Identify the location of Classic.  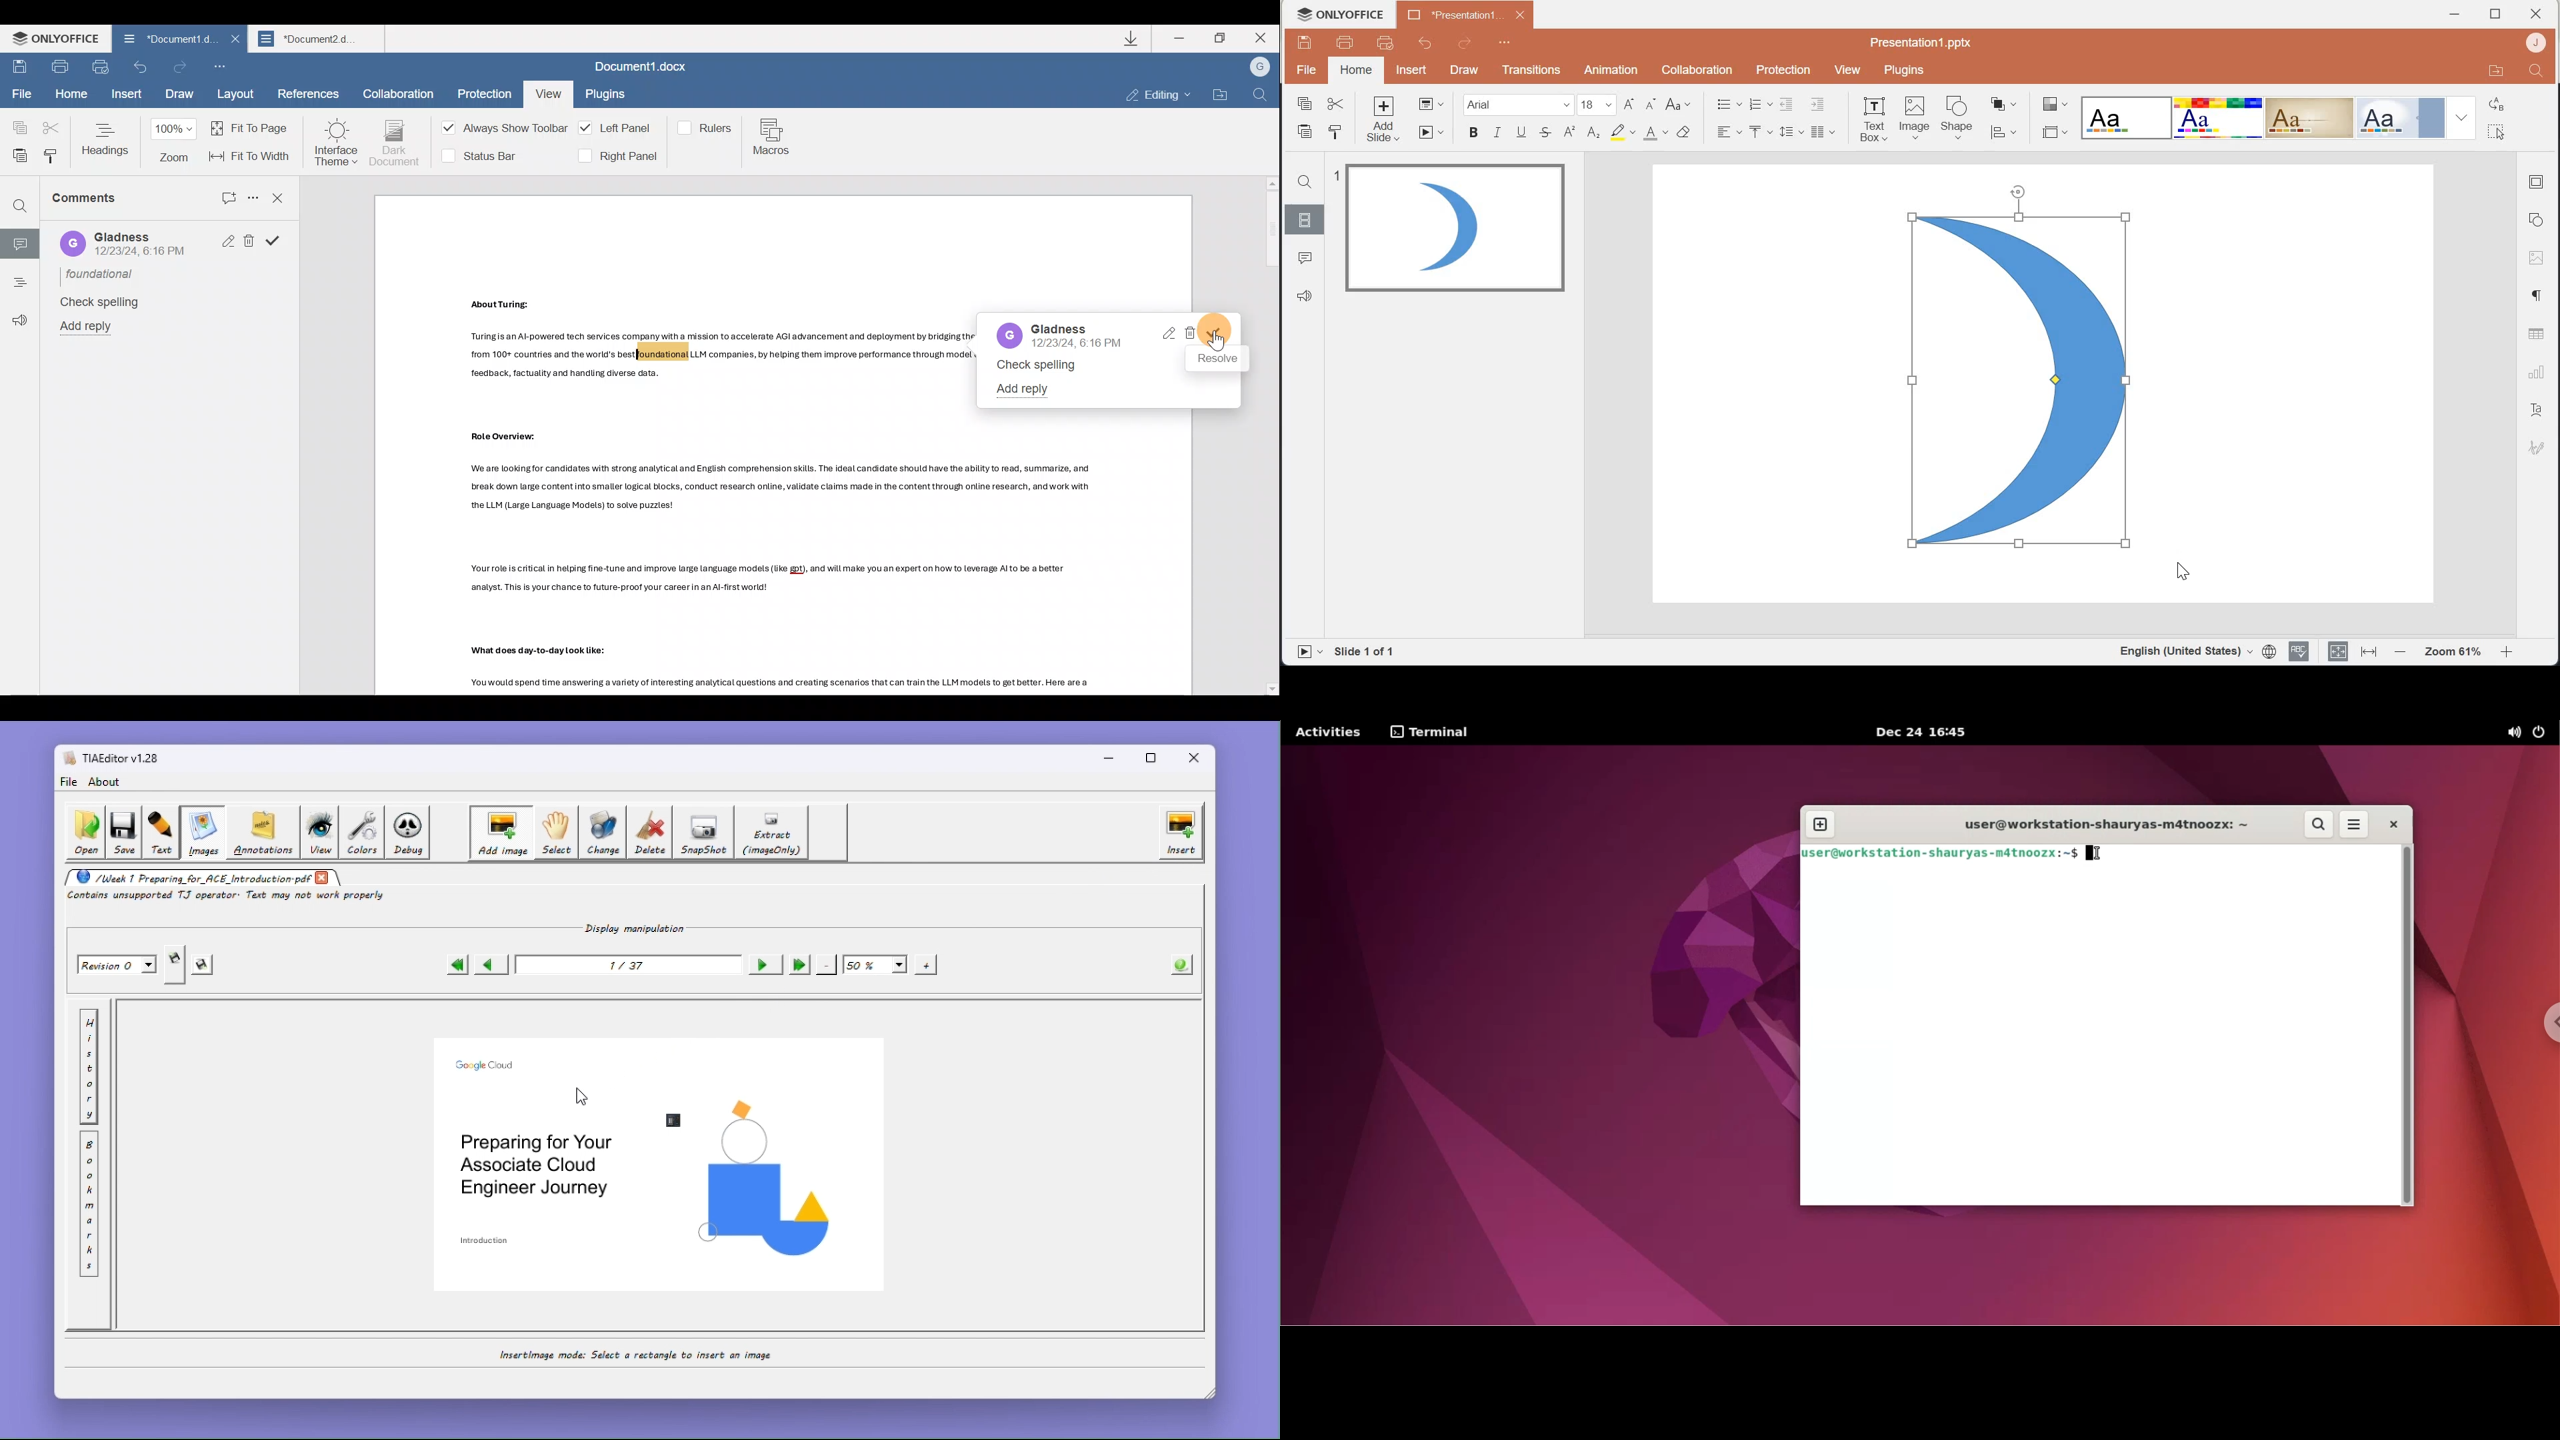
(2311, 118).